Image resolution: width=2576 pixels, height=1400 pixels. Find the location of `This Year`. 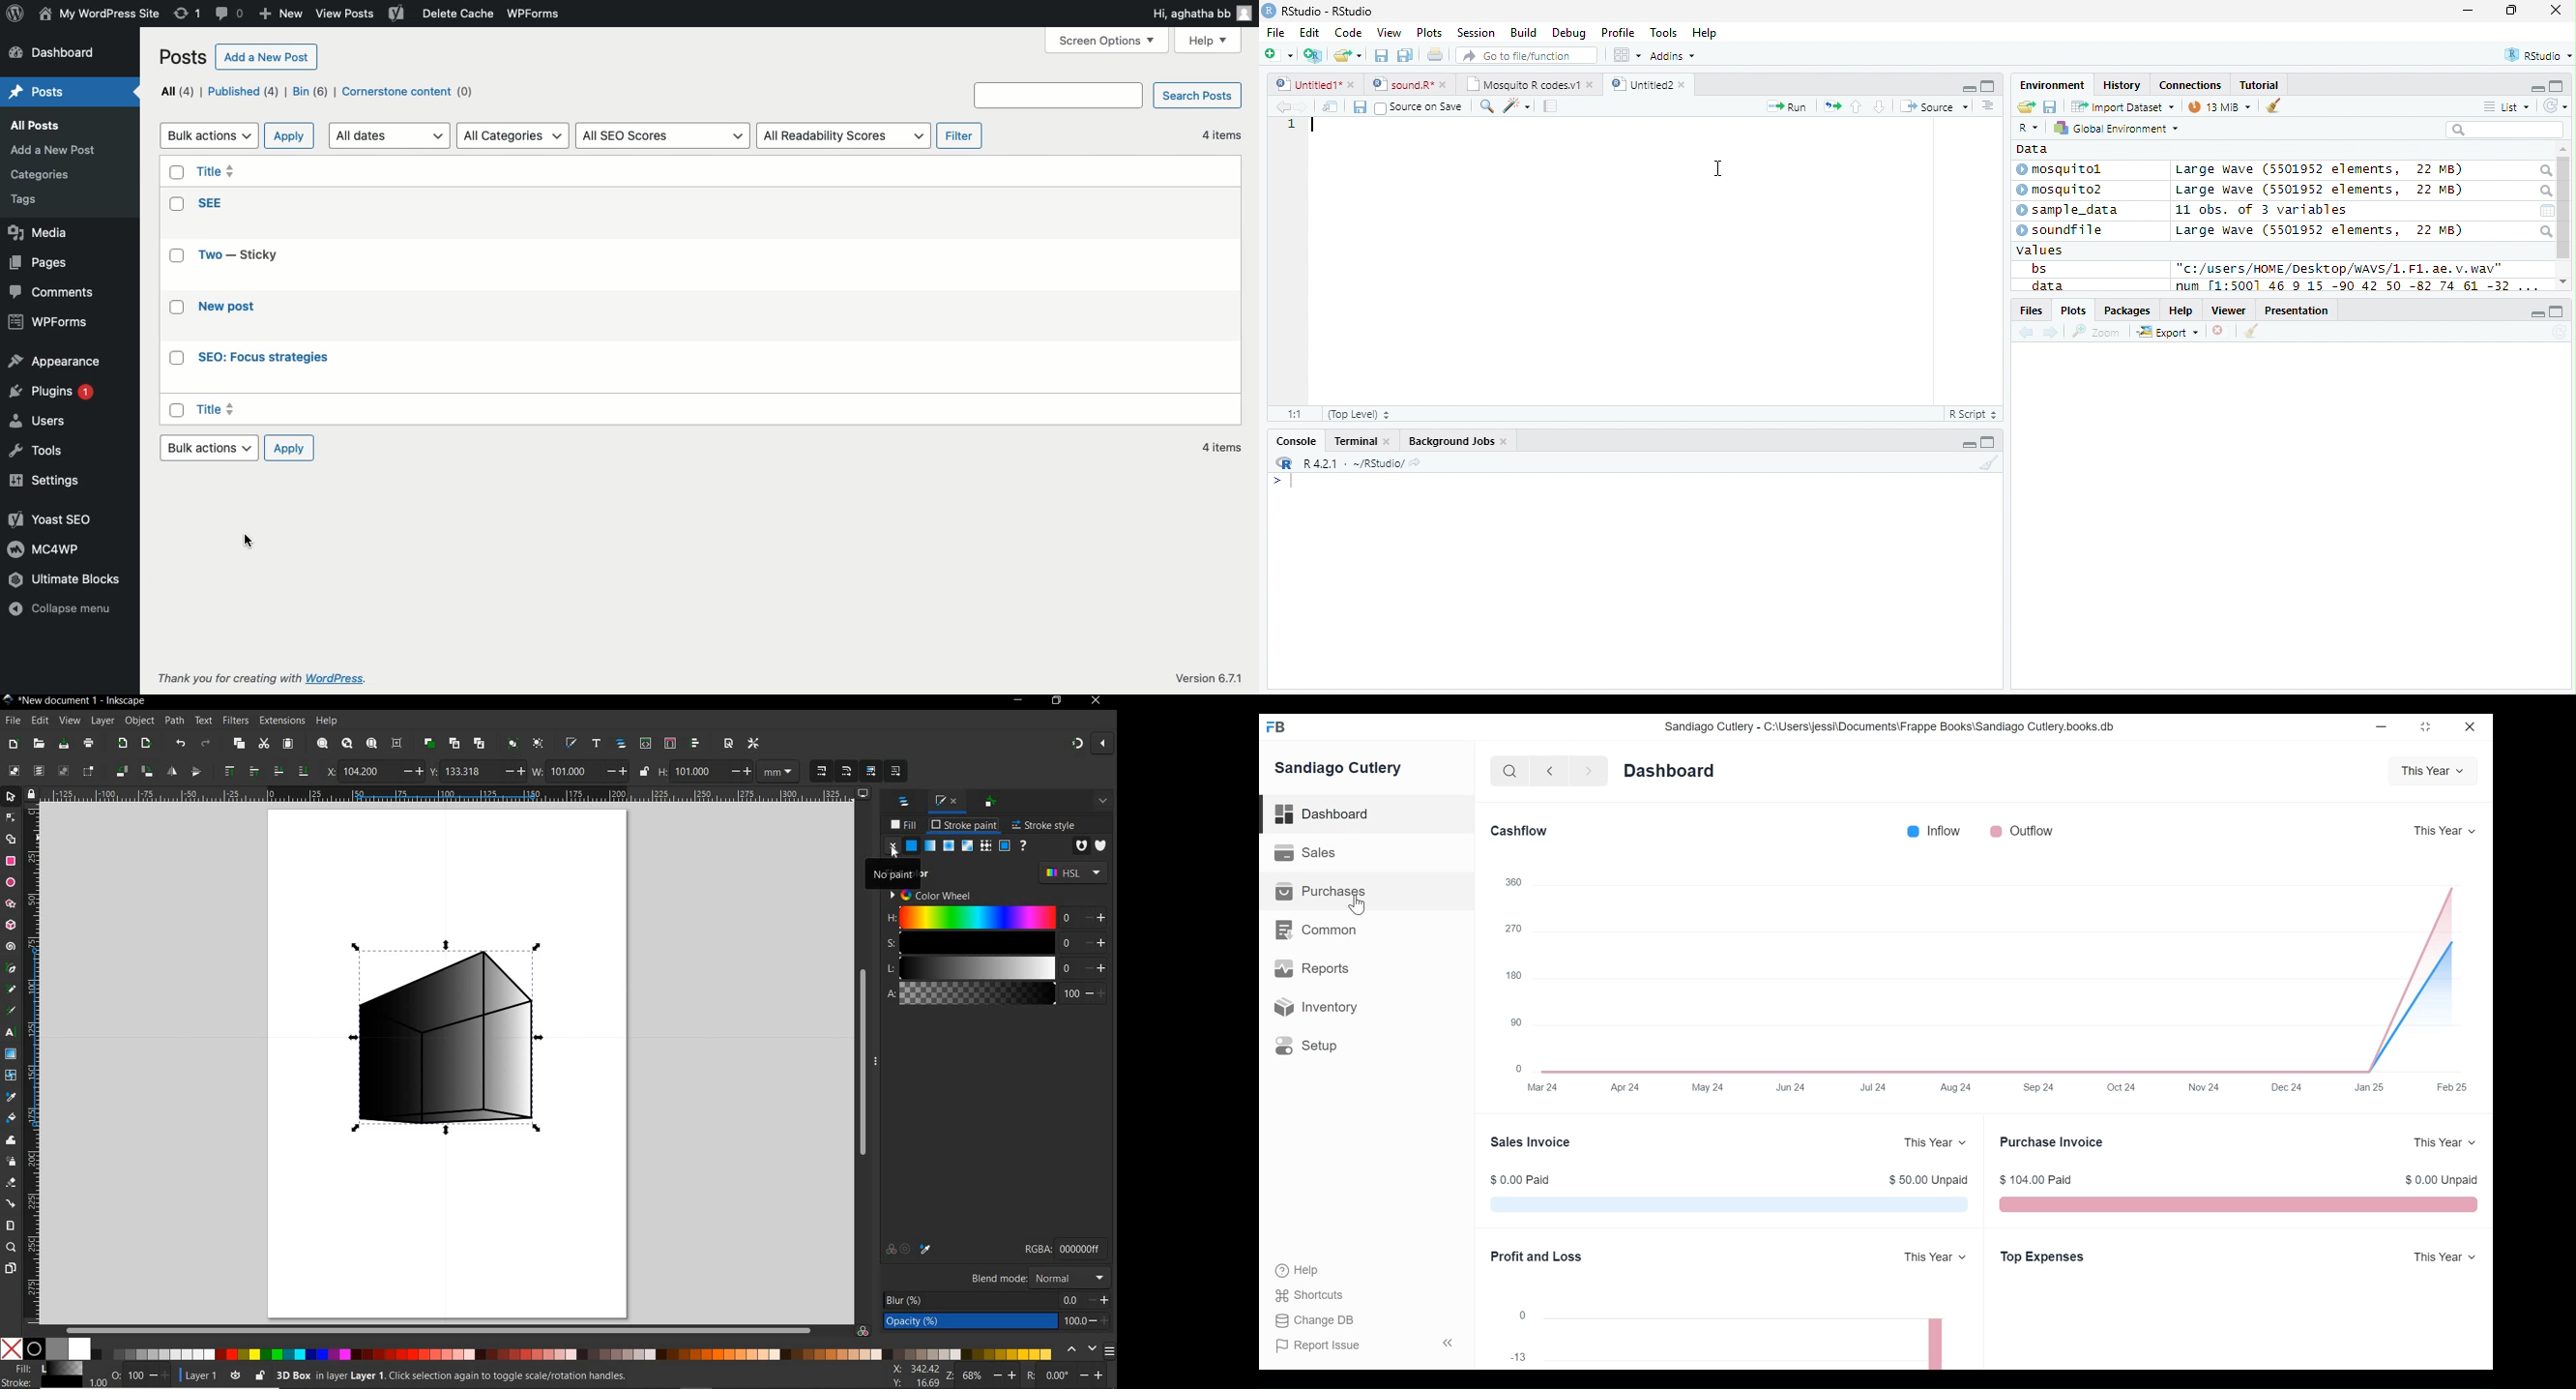

This Year is located at coordinates (2430, 772).